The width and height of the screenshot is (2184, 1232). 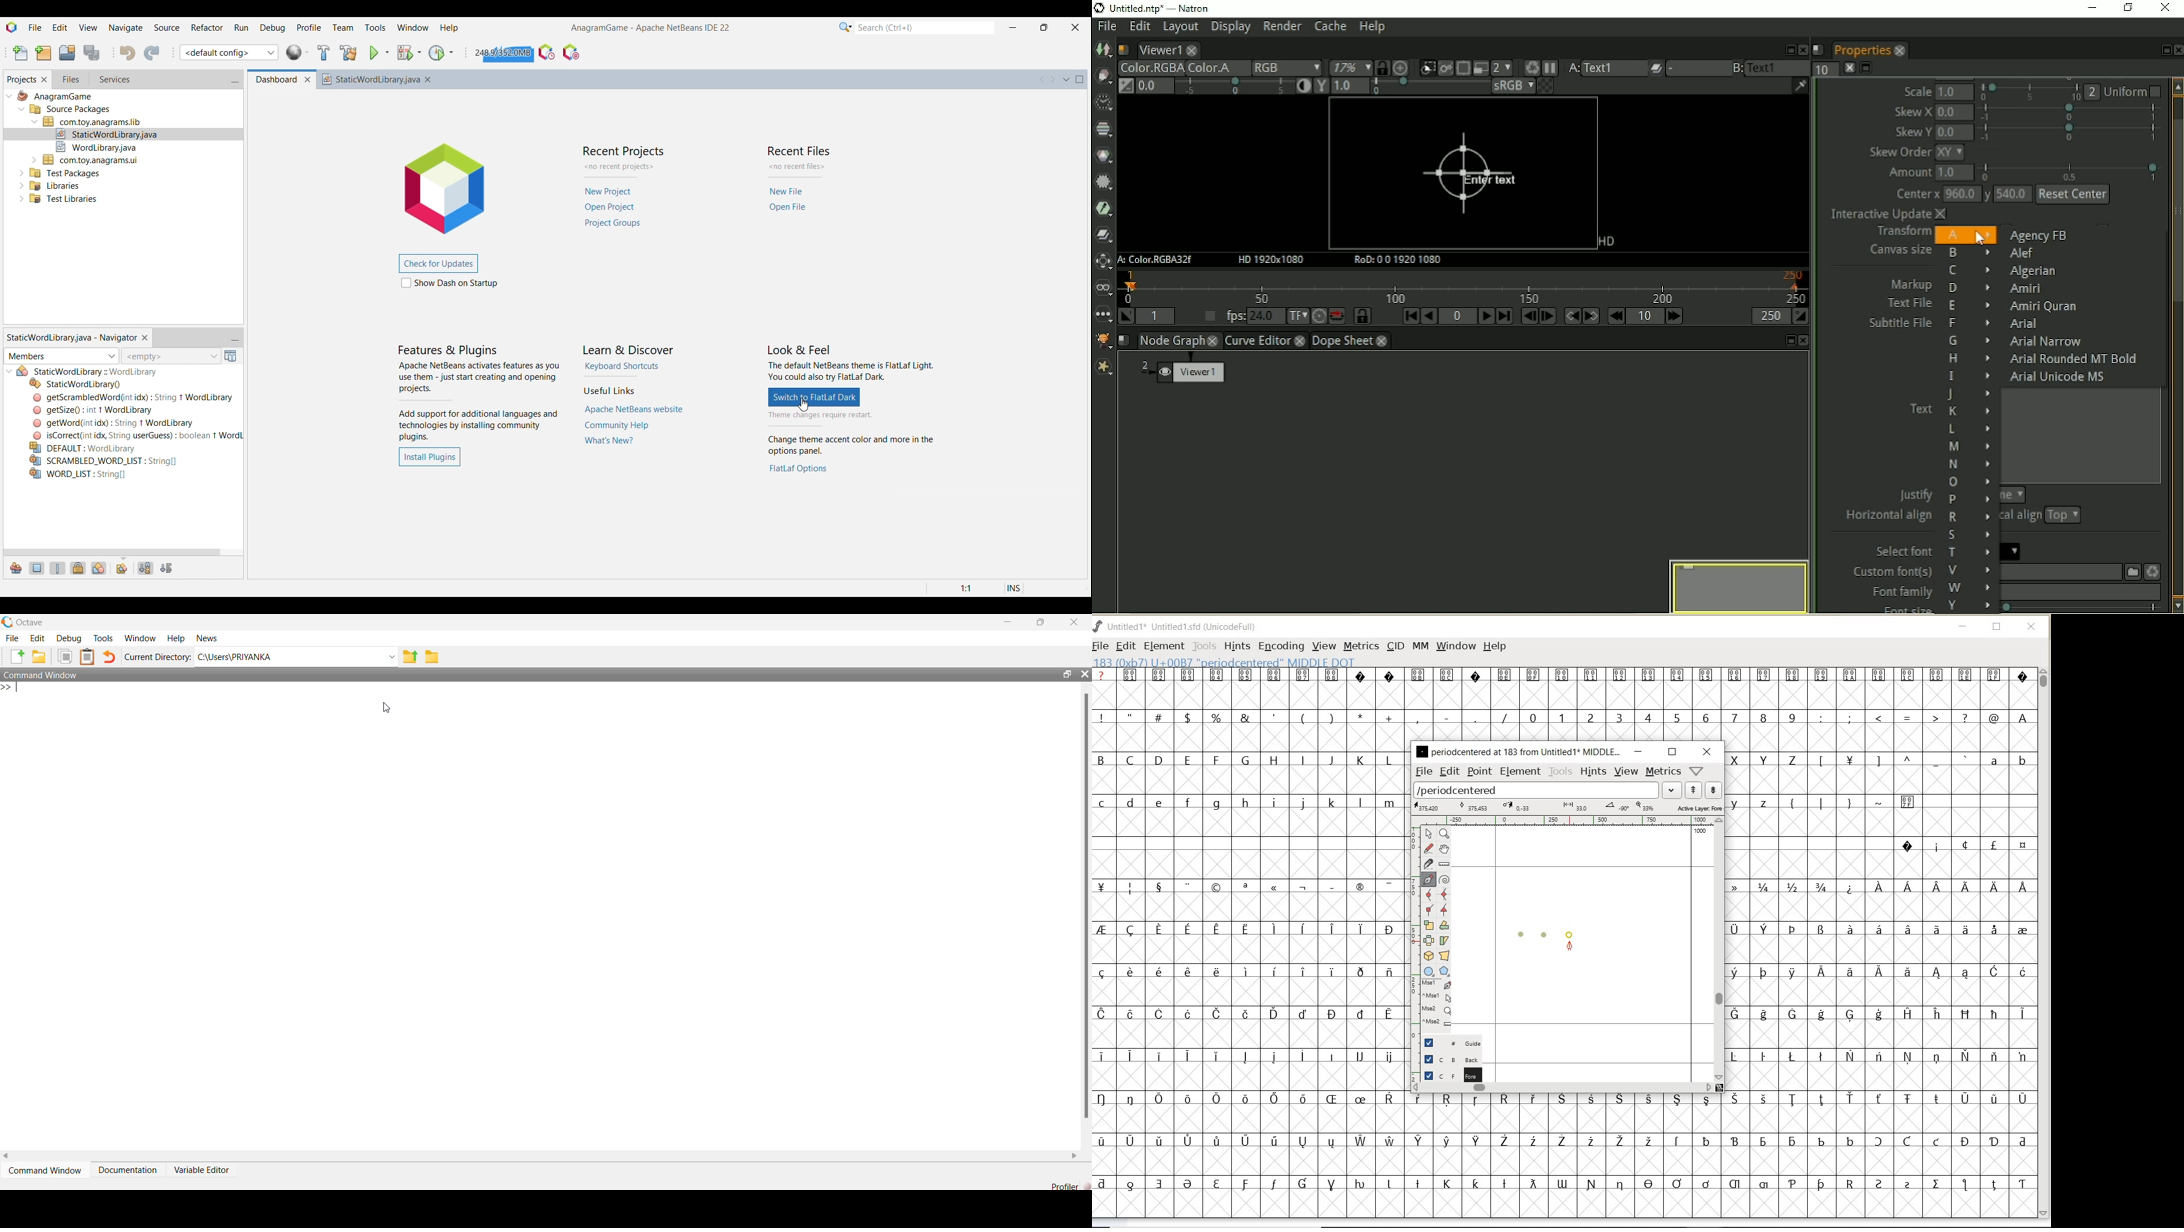 What do you see at coordinates (2135, 91) in the screenshot?
I see `Uniform` at bounding box center [2135, 91].